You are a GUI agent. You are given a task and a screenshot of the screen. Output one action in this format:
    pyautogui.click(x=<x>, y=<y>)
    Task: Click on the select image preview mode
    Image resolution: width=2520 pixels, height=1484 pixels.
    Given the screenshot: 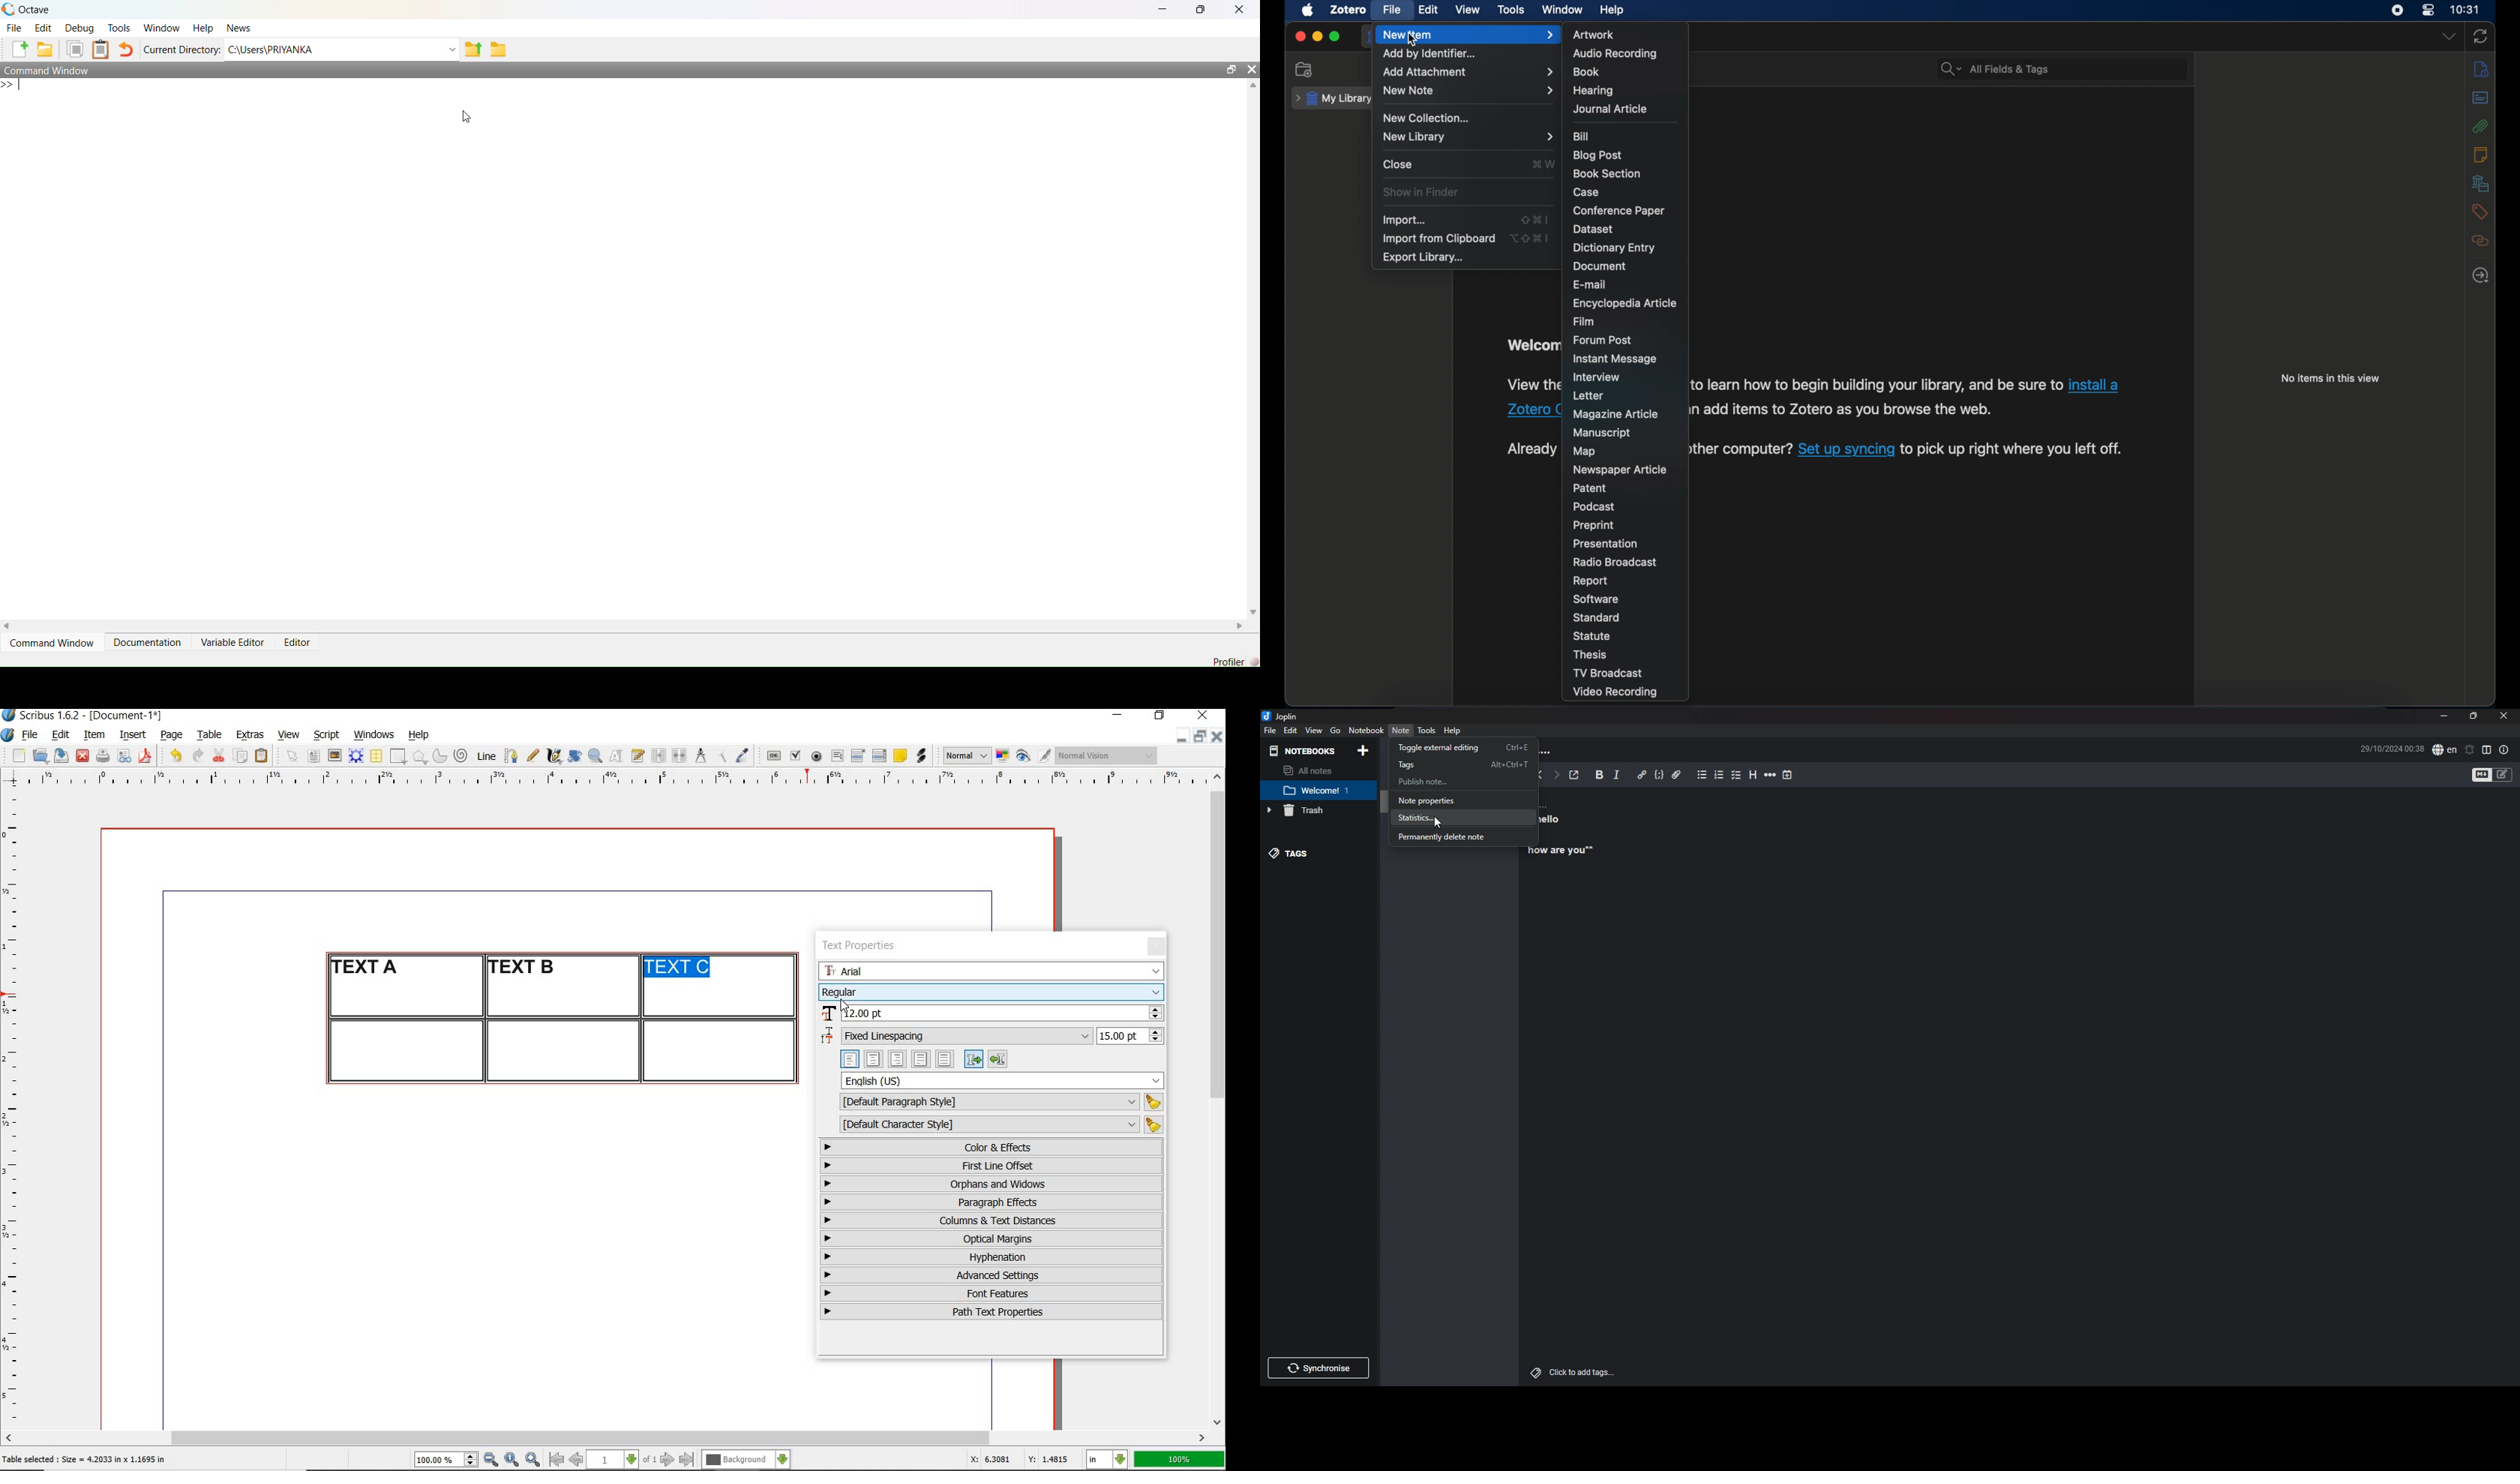 What is the action you would take?
    pyautogui.click(x=966, y=756)
    